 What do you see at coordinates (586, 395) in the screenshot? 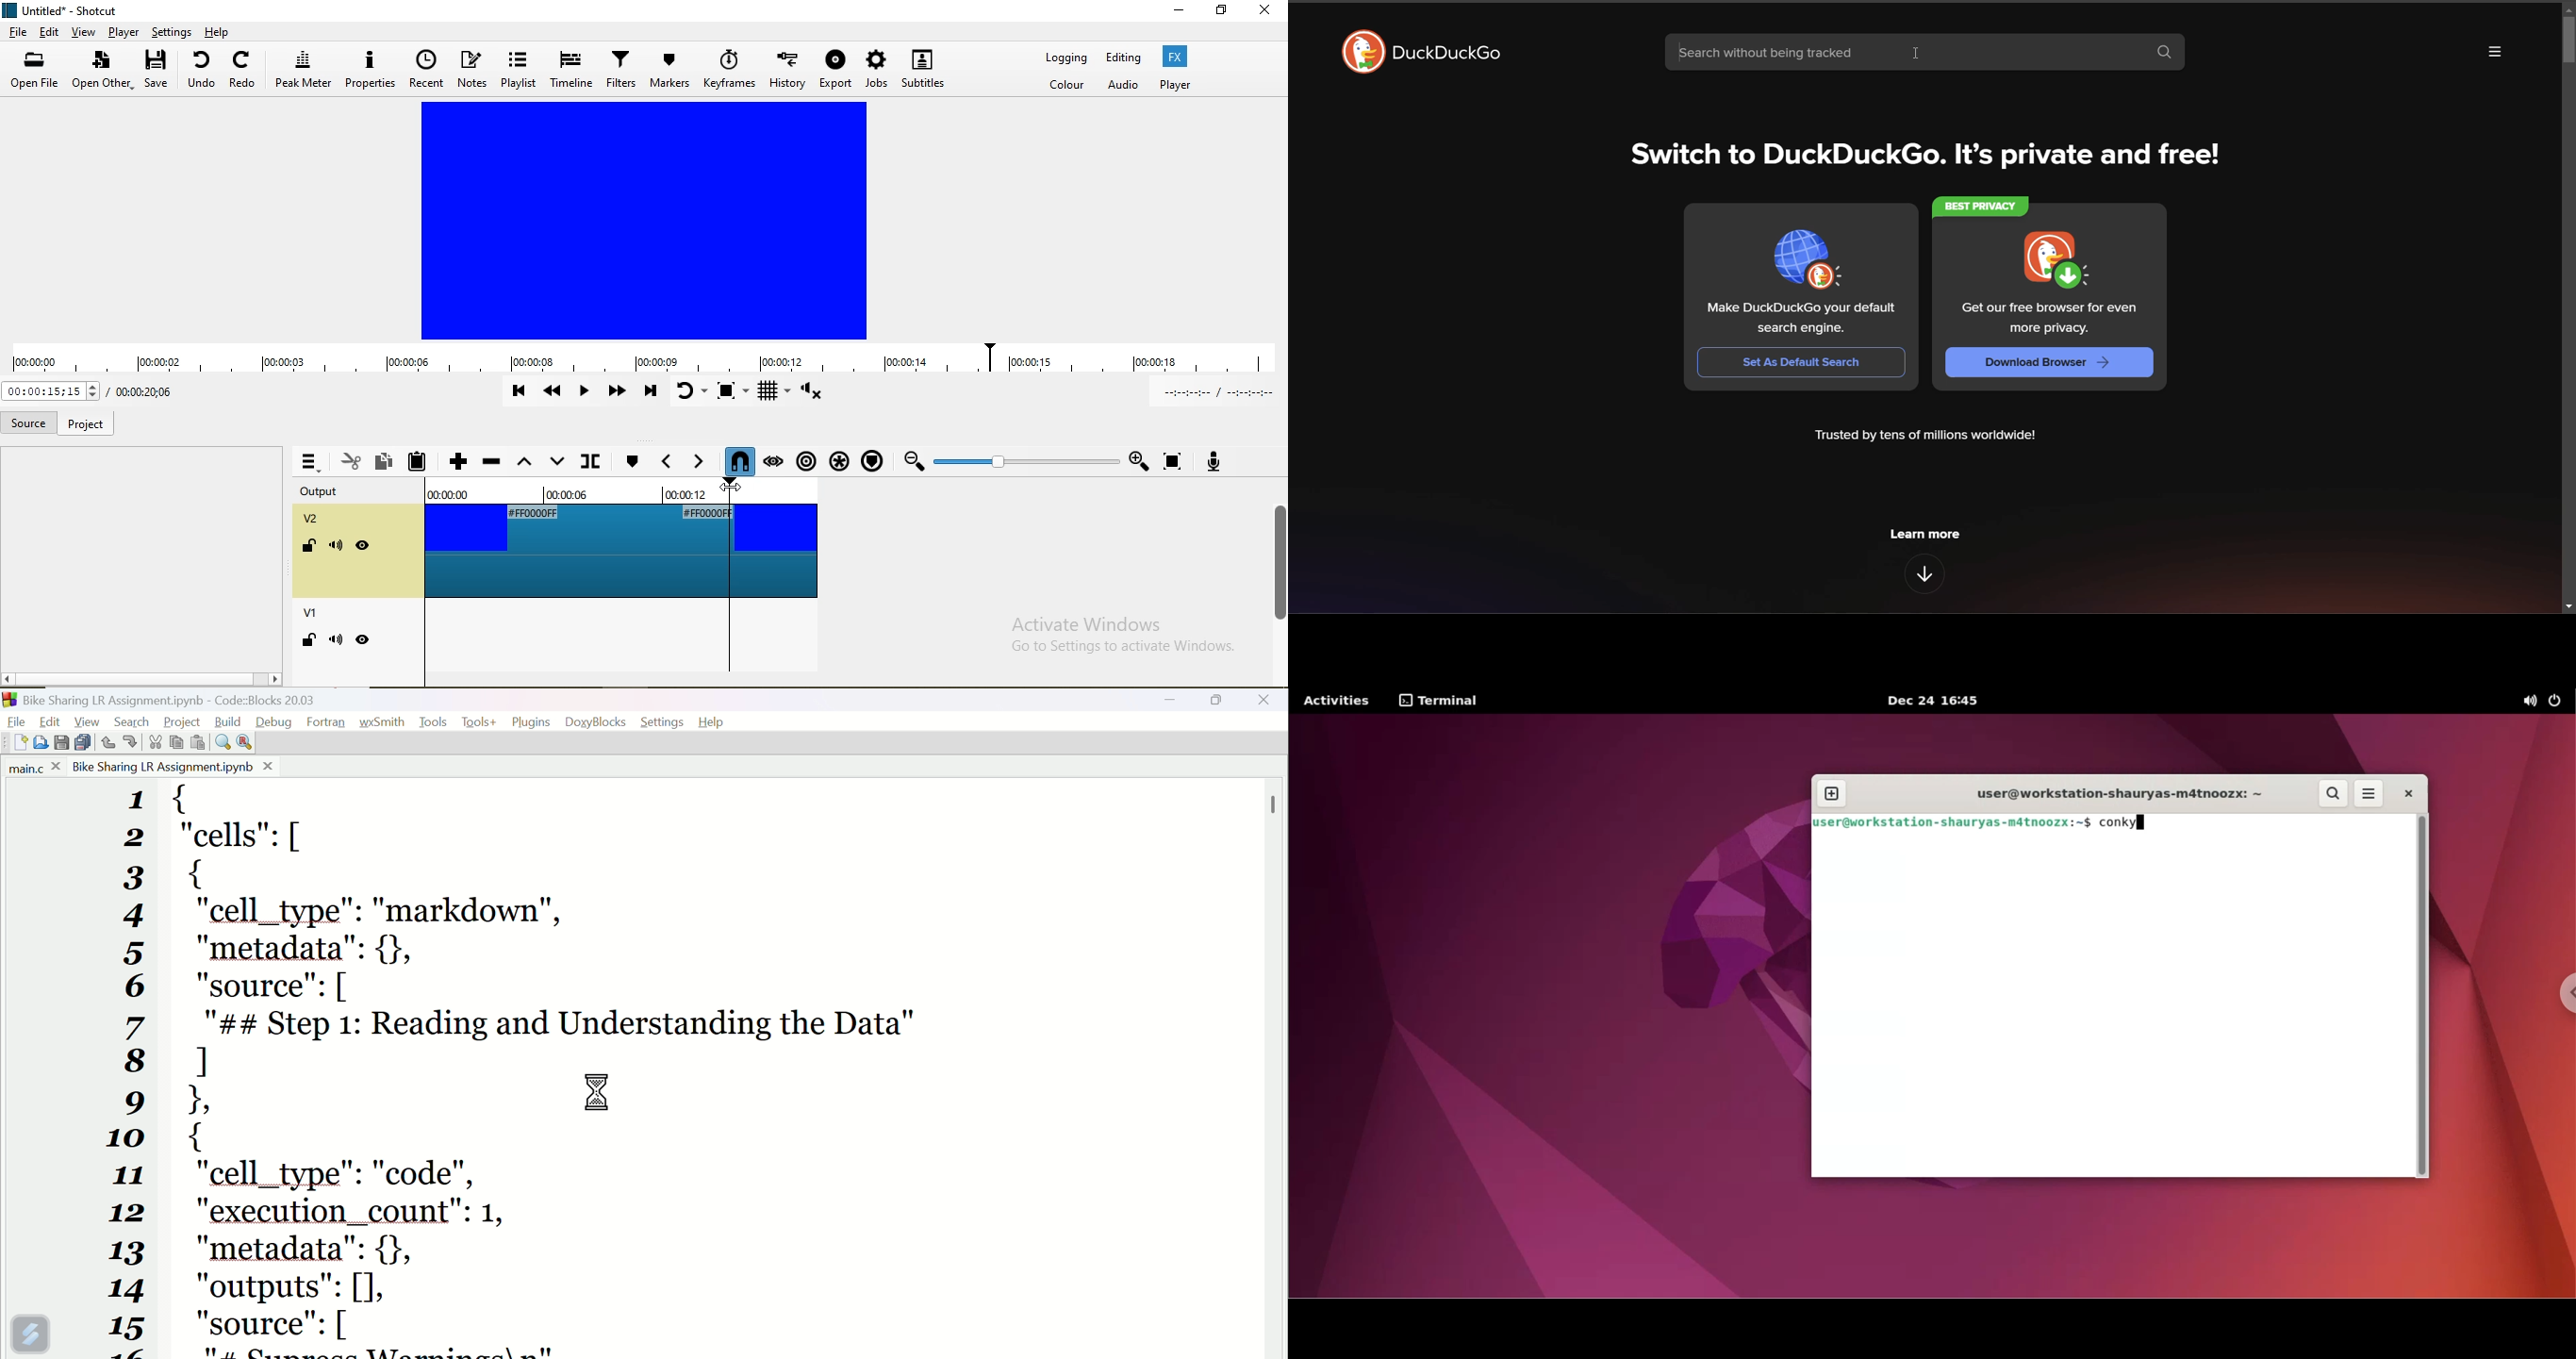
I see `Toggle play or pause` at bounding box center [586, 395].